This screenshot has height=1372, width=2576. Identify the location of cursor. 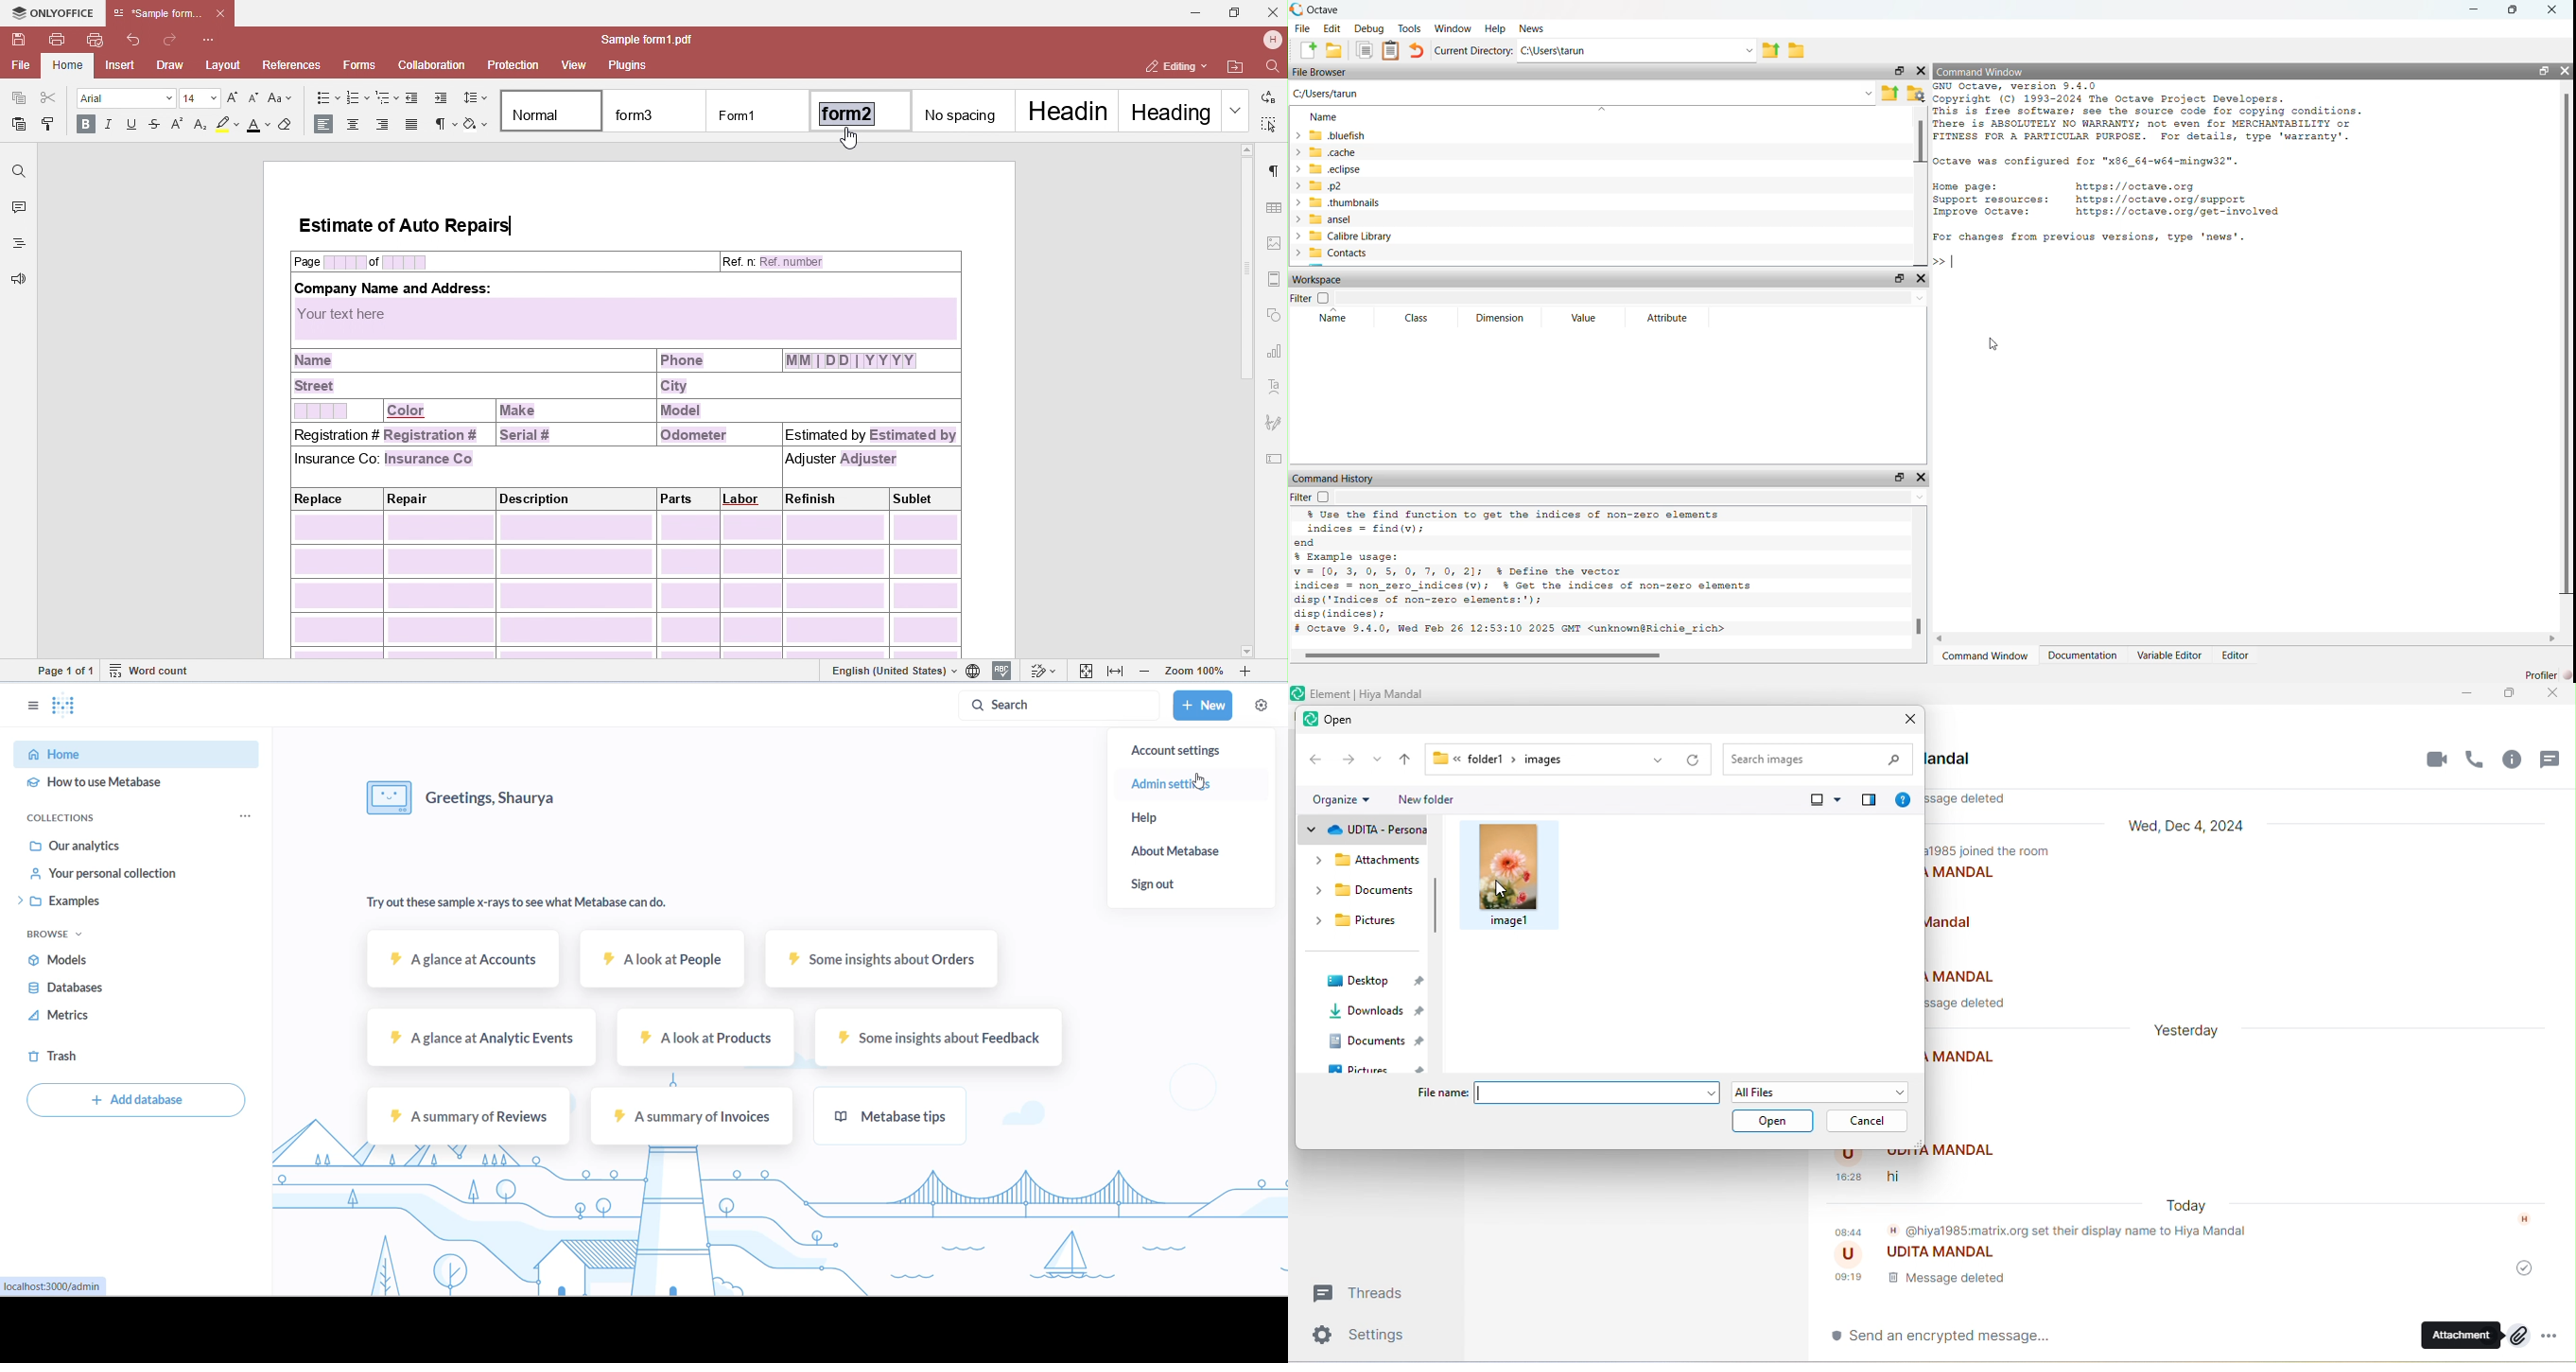
(1503, 889).